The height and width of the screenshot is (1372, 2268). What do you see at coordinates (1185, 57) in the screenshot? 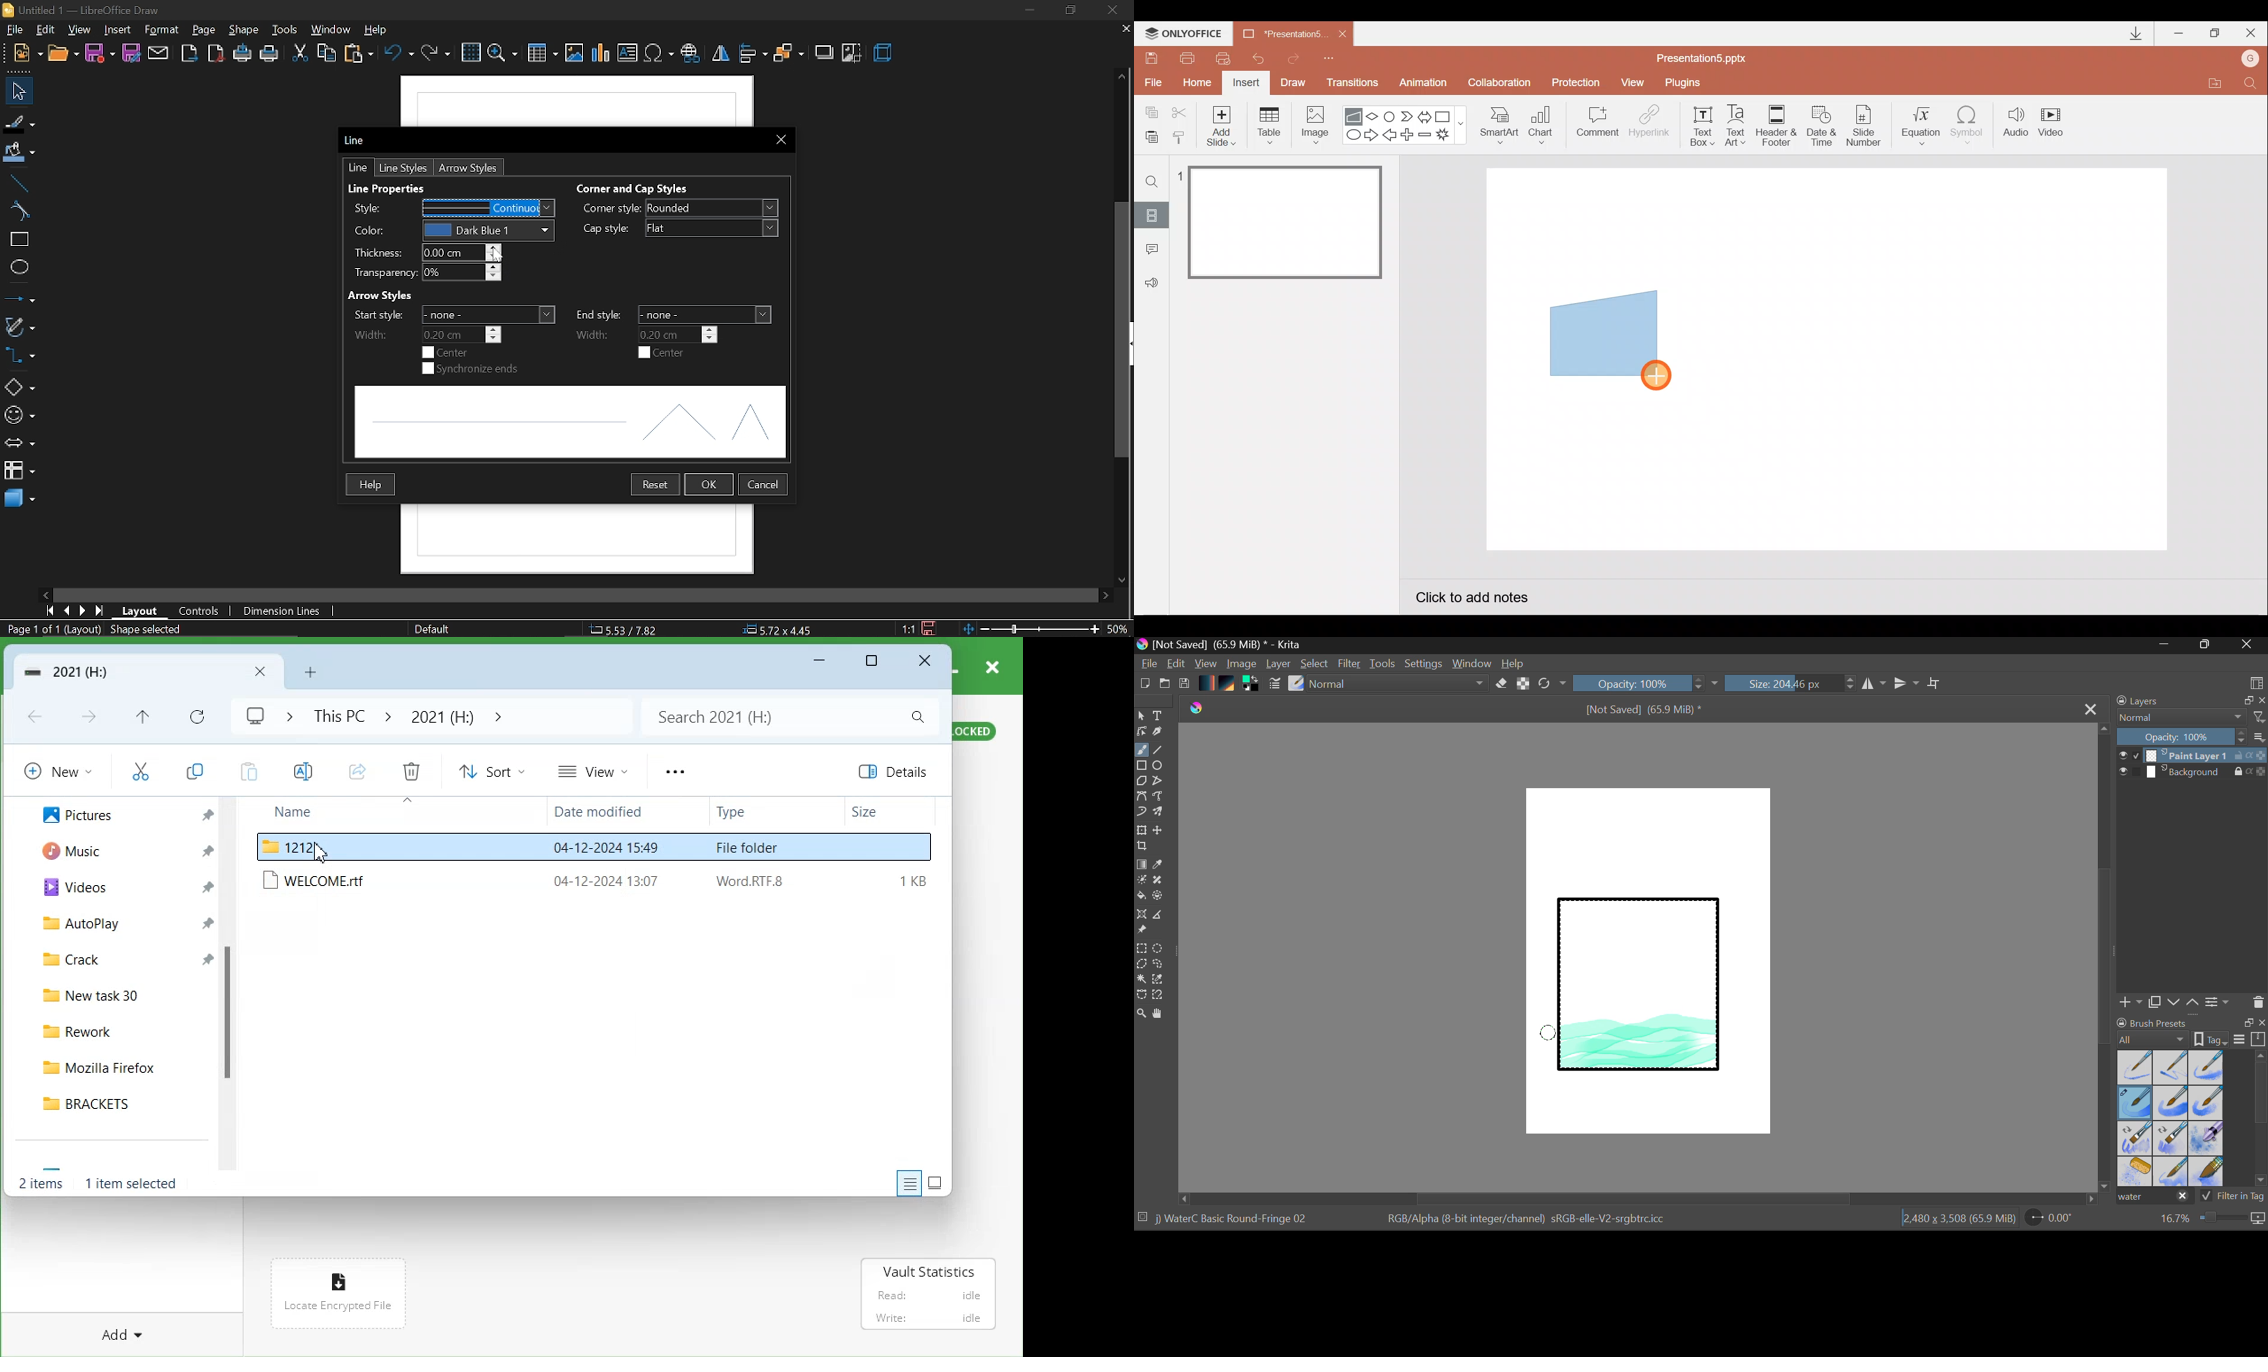
I see `Print file` at bounding box center [1185, 57].